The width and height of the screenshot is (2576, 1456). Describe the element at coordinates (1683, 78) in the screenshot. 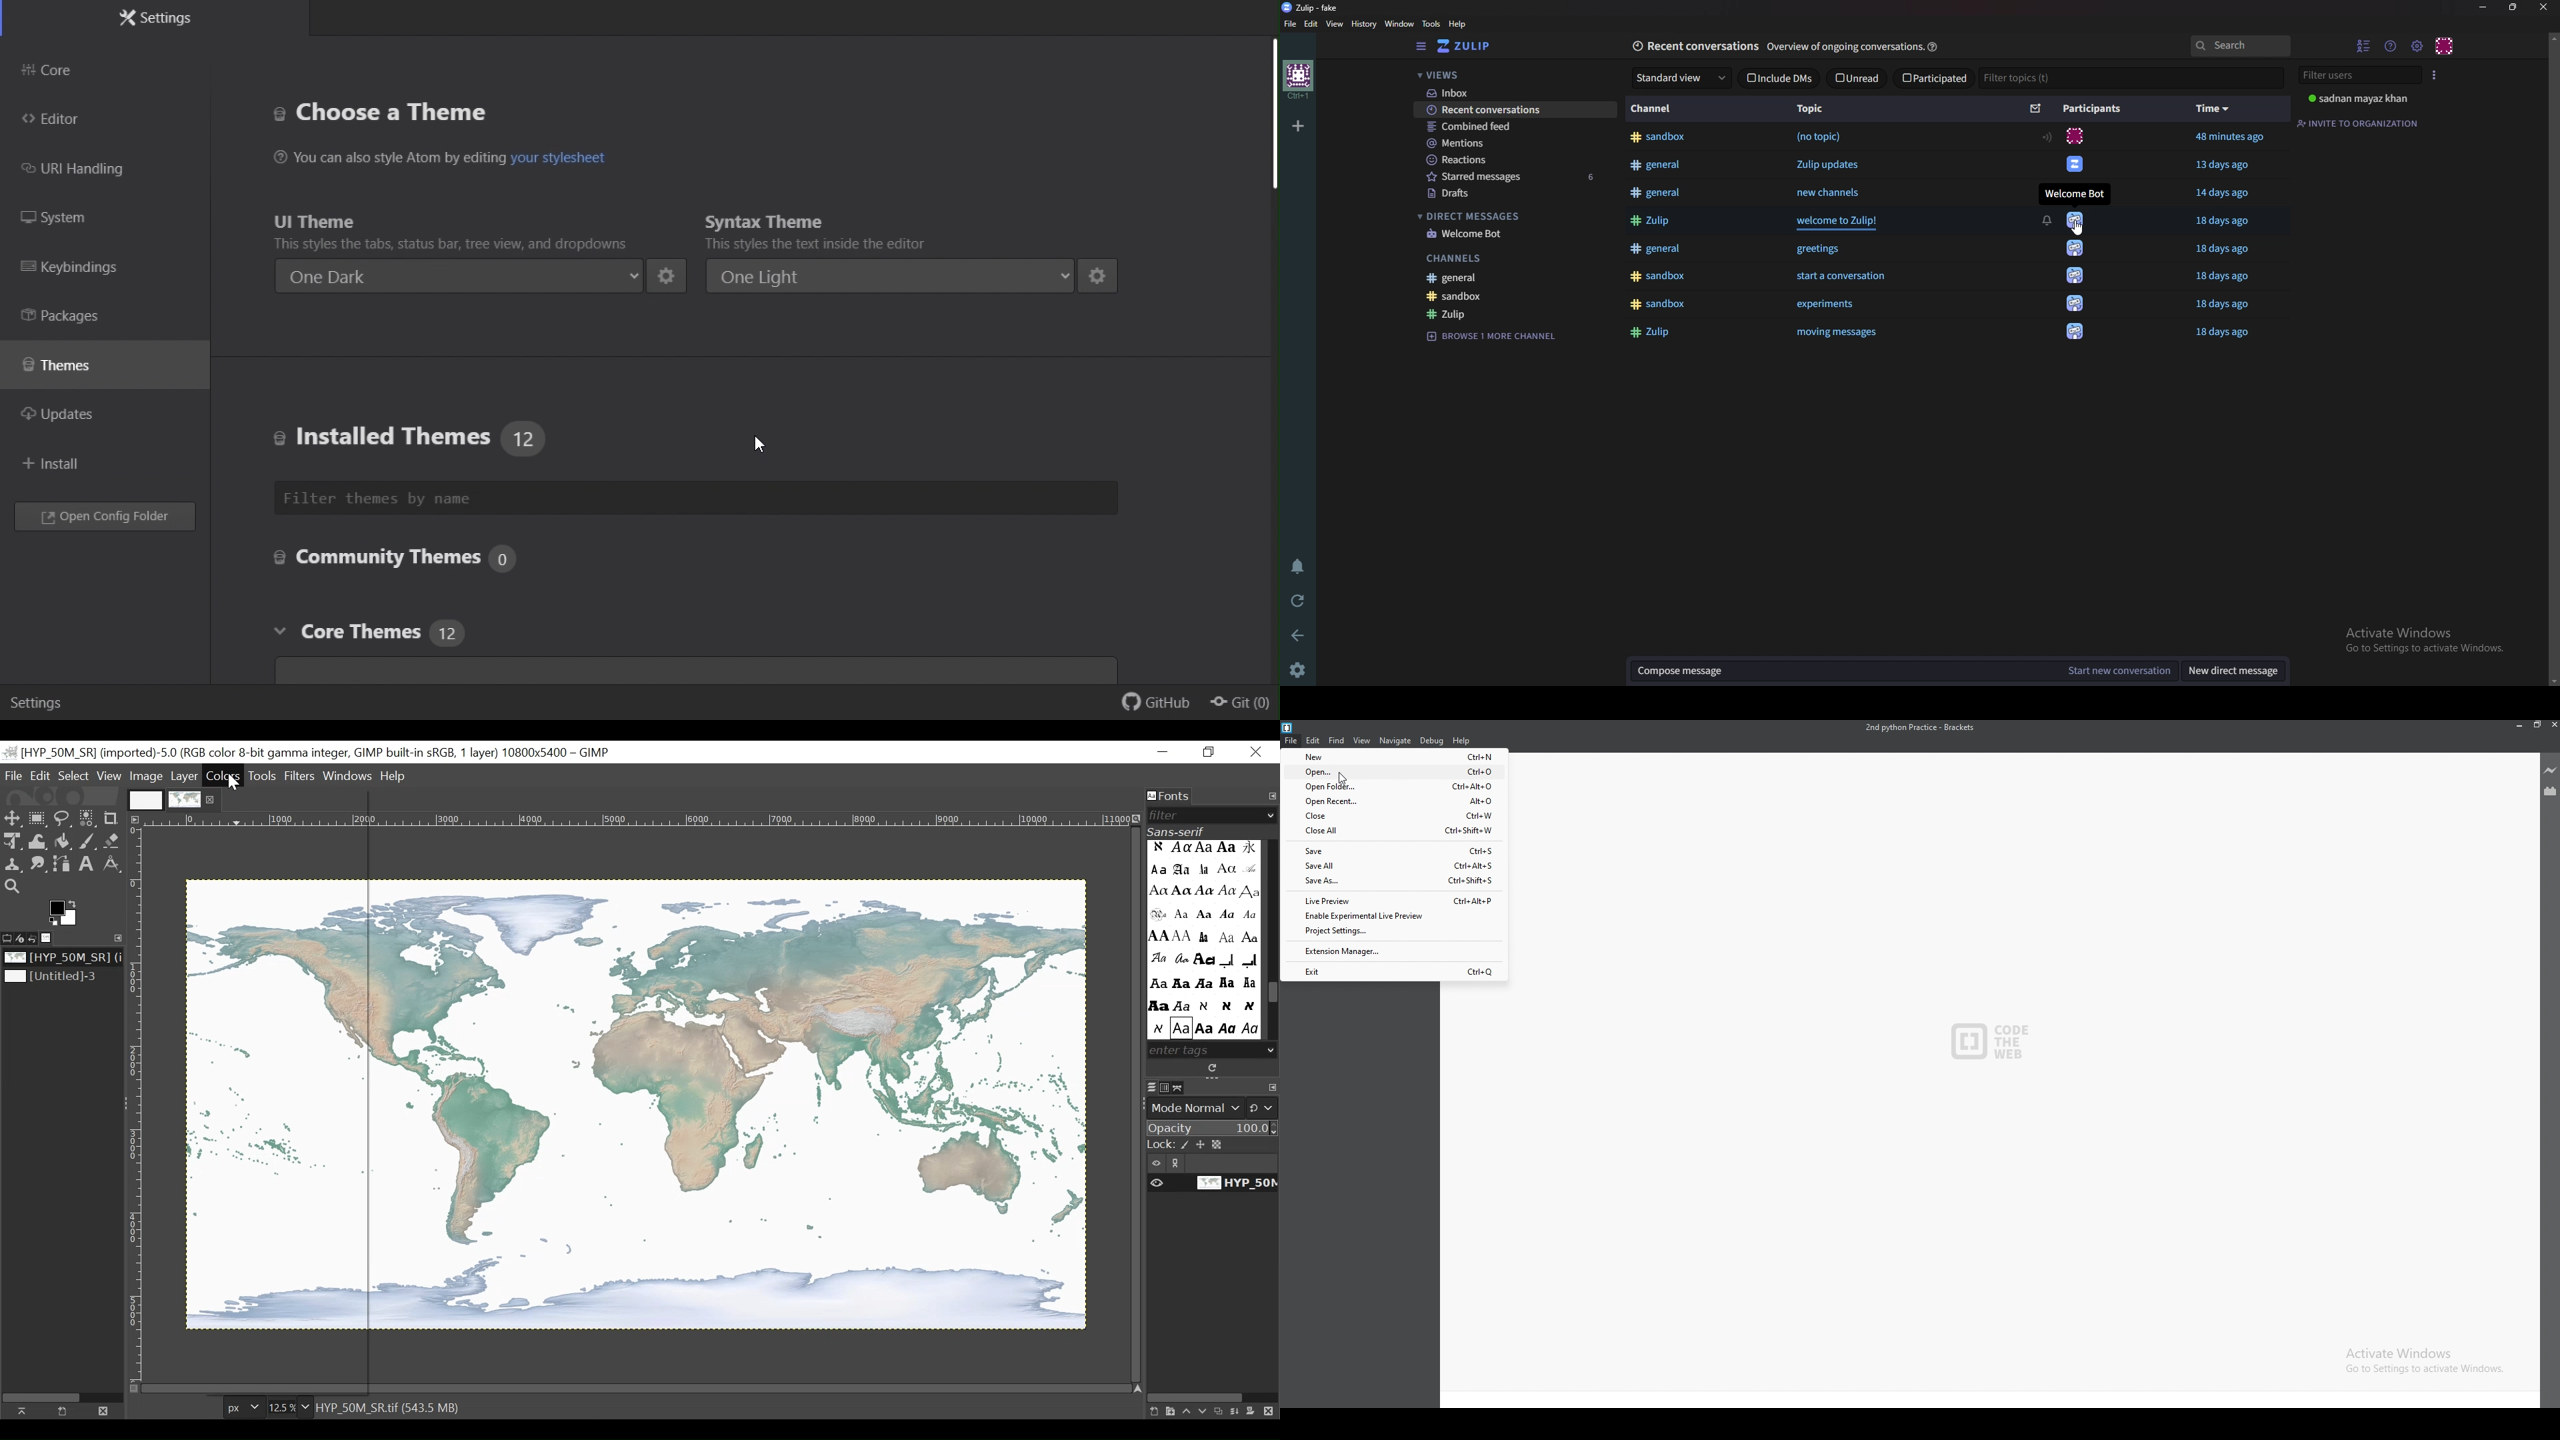

I see `Standard view` at that location.